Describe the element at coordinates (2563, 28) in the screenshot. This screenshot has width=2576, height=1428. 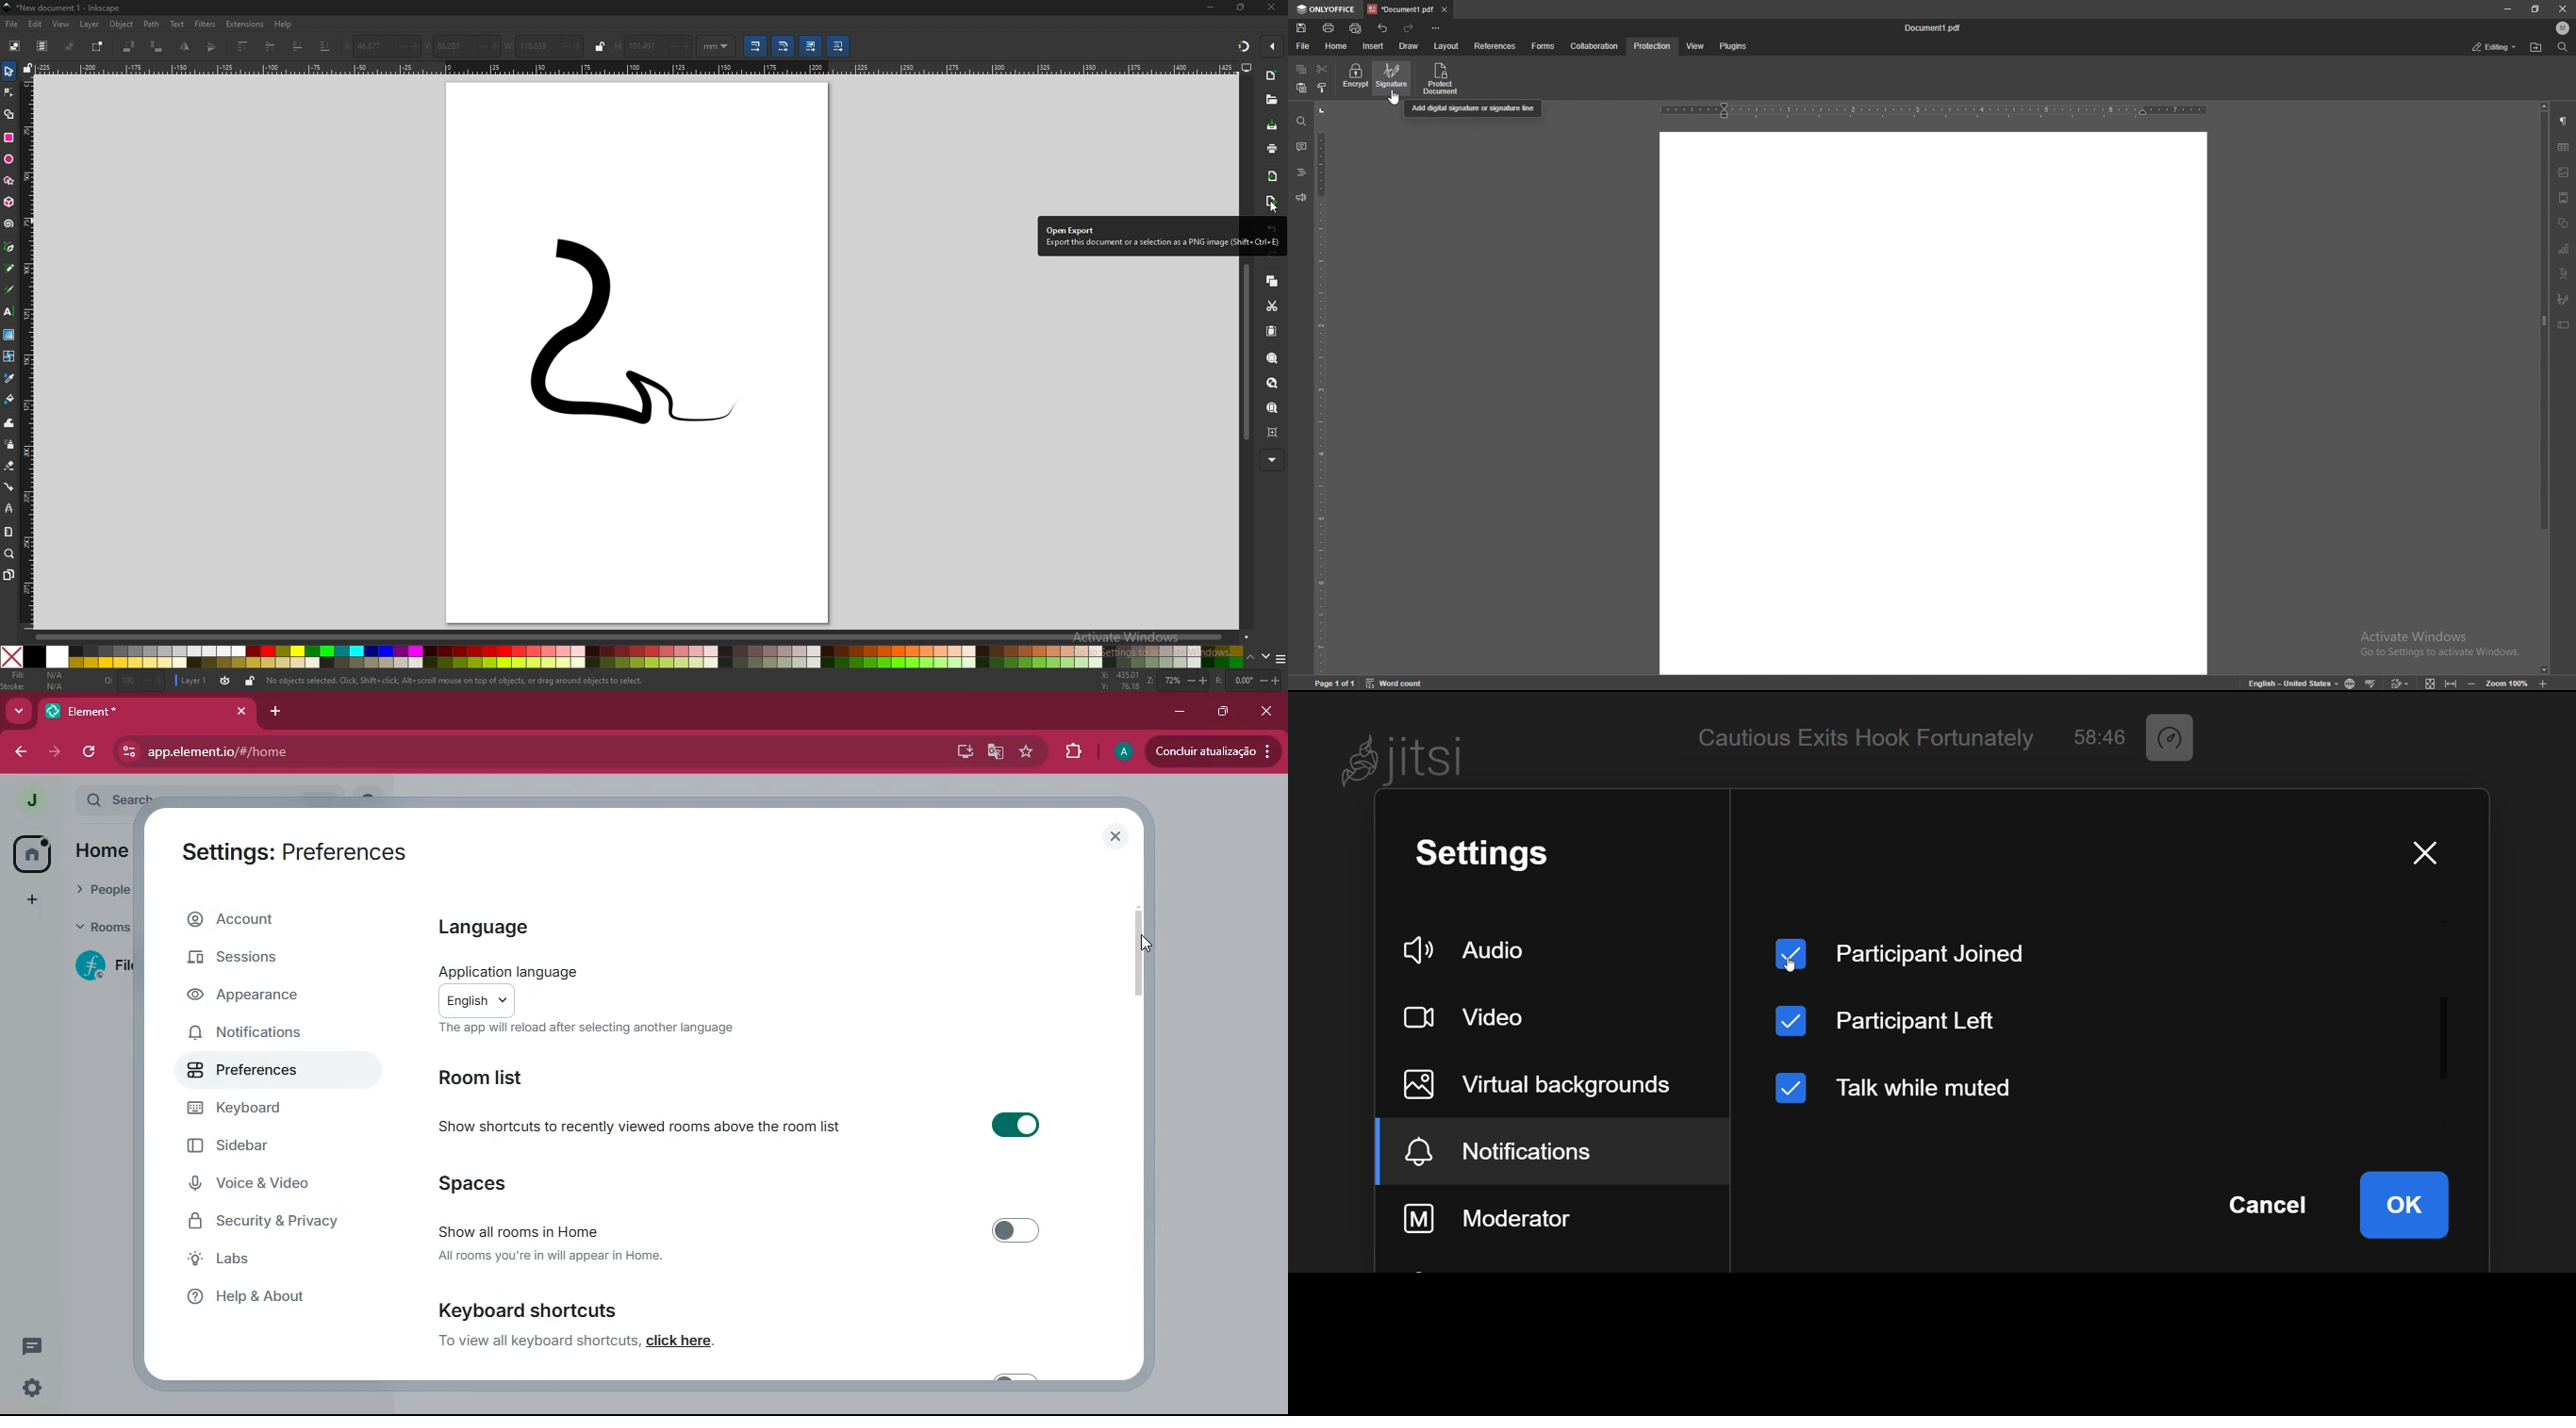
I see `profile` at that location.